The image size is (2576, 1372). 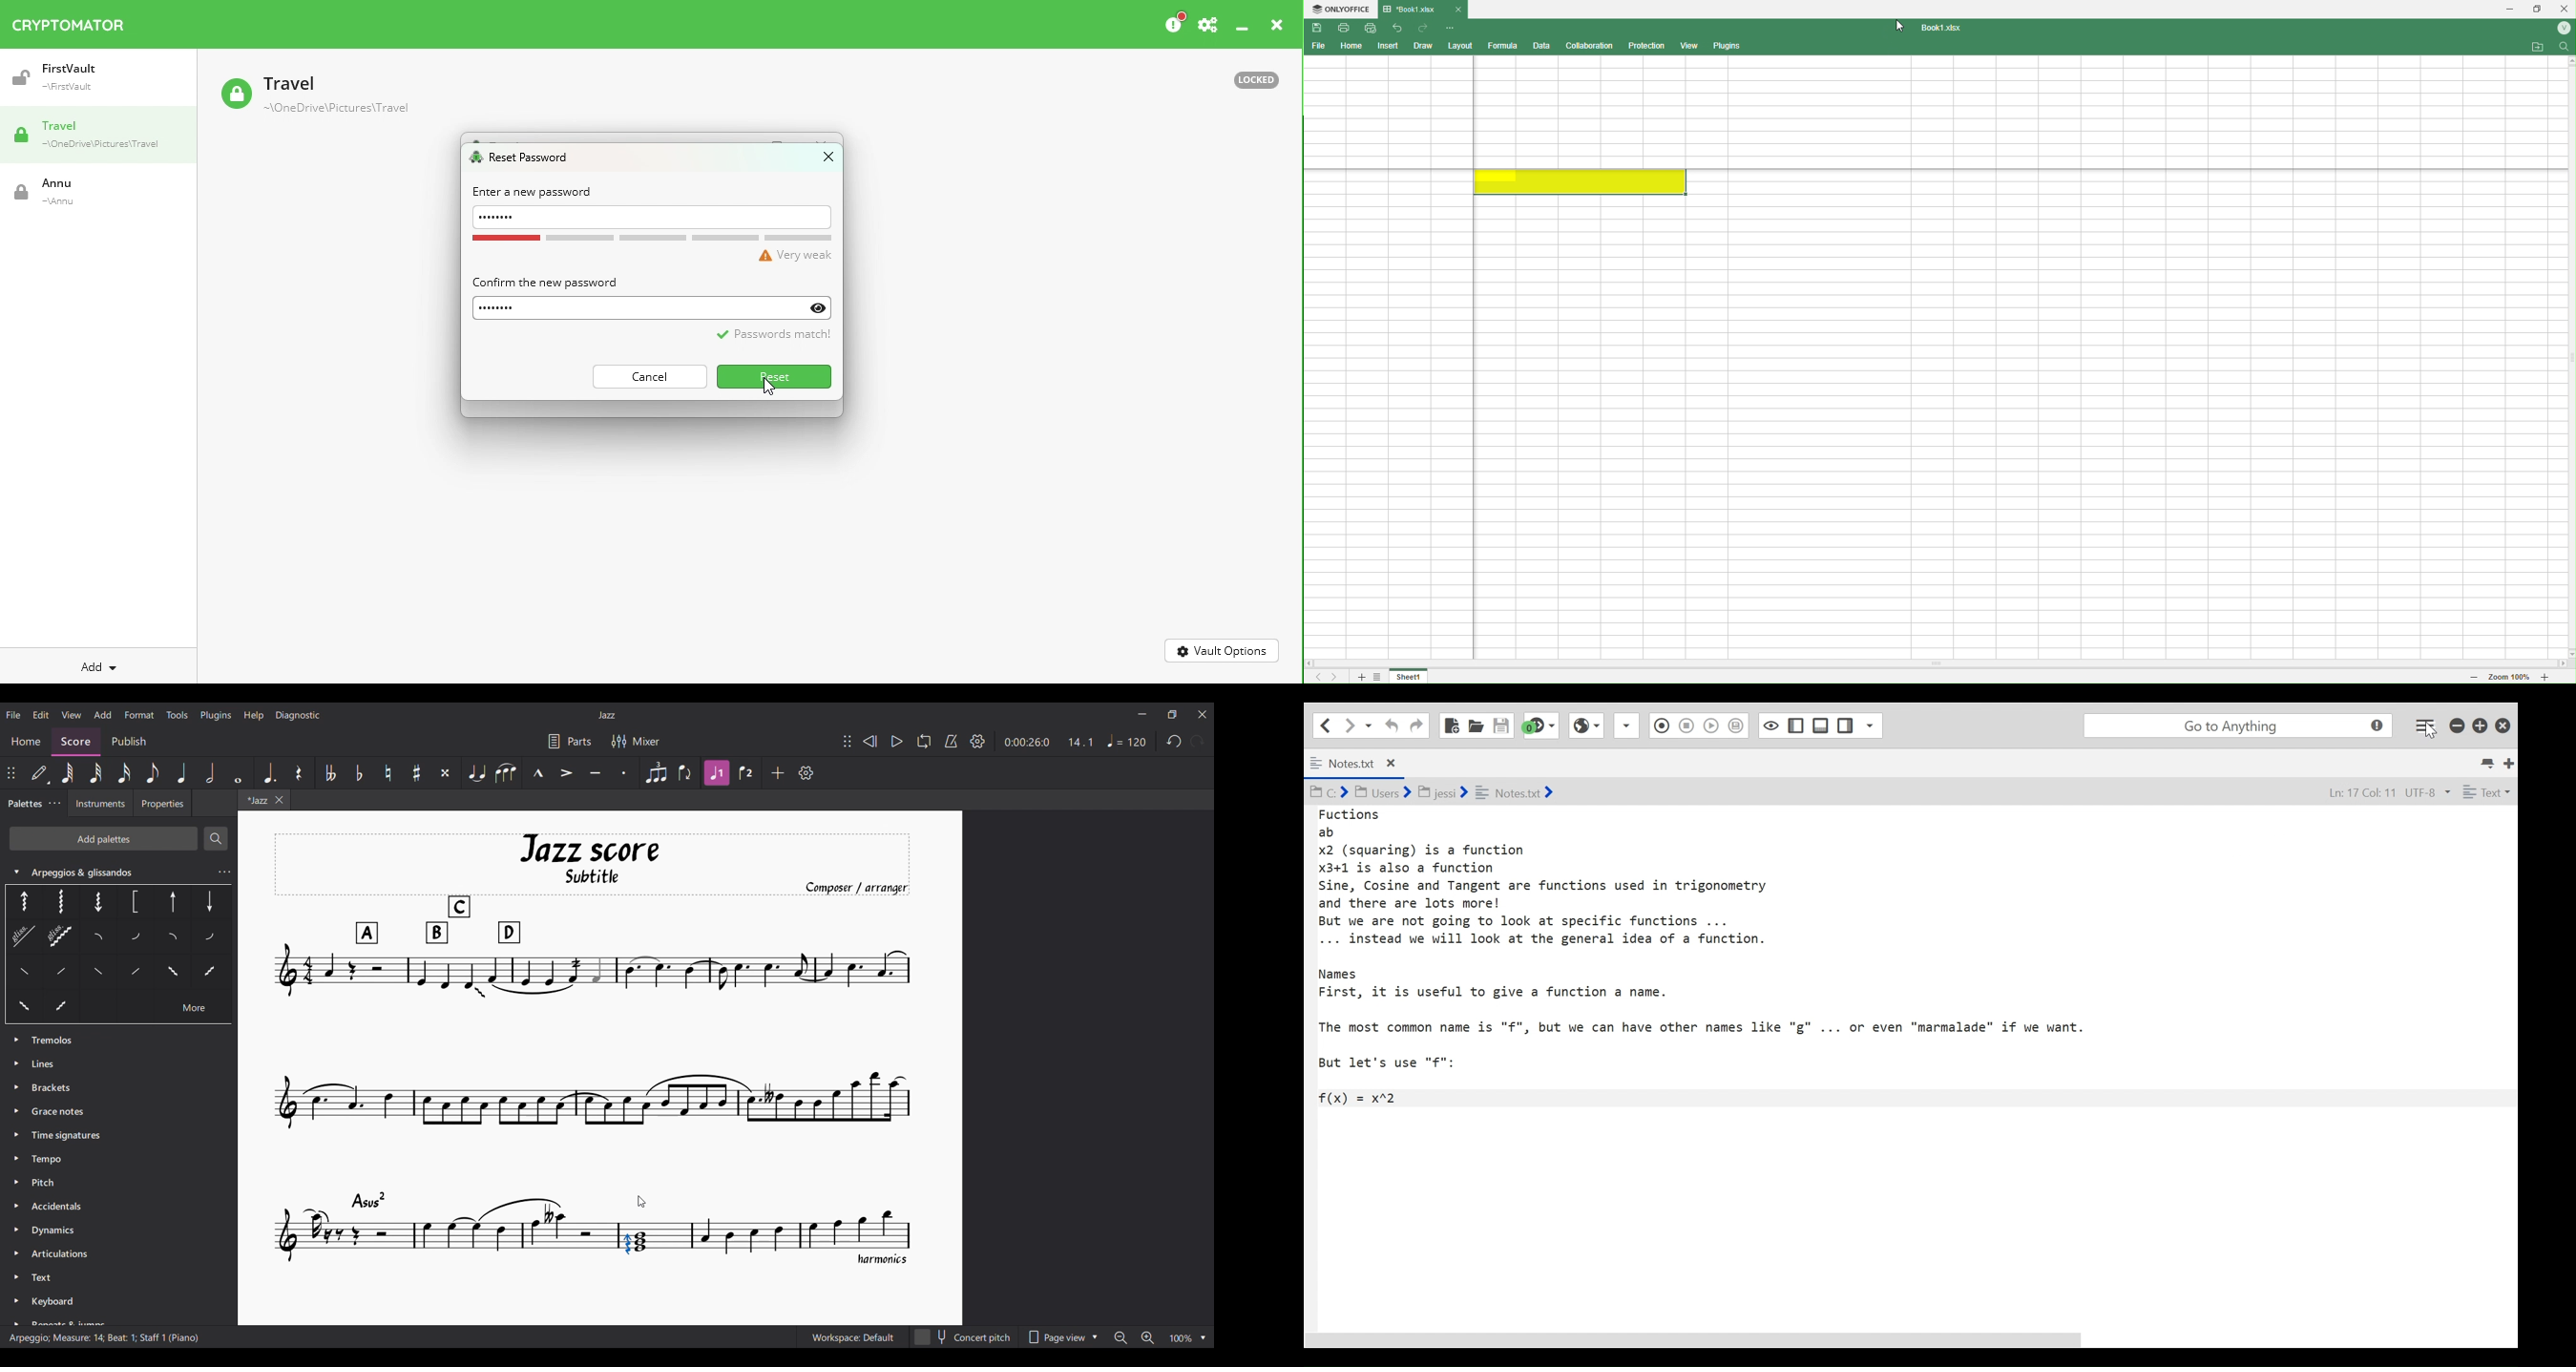 What do you see at coordinates (106, 1343) in the screenshot?
I see `Description of current selection` at bounding box center [106, 1343].